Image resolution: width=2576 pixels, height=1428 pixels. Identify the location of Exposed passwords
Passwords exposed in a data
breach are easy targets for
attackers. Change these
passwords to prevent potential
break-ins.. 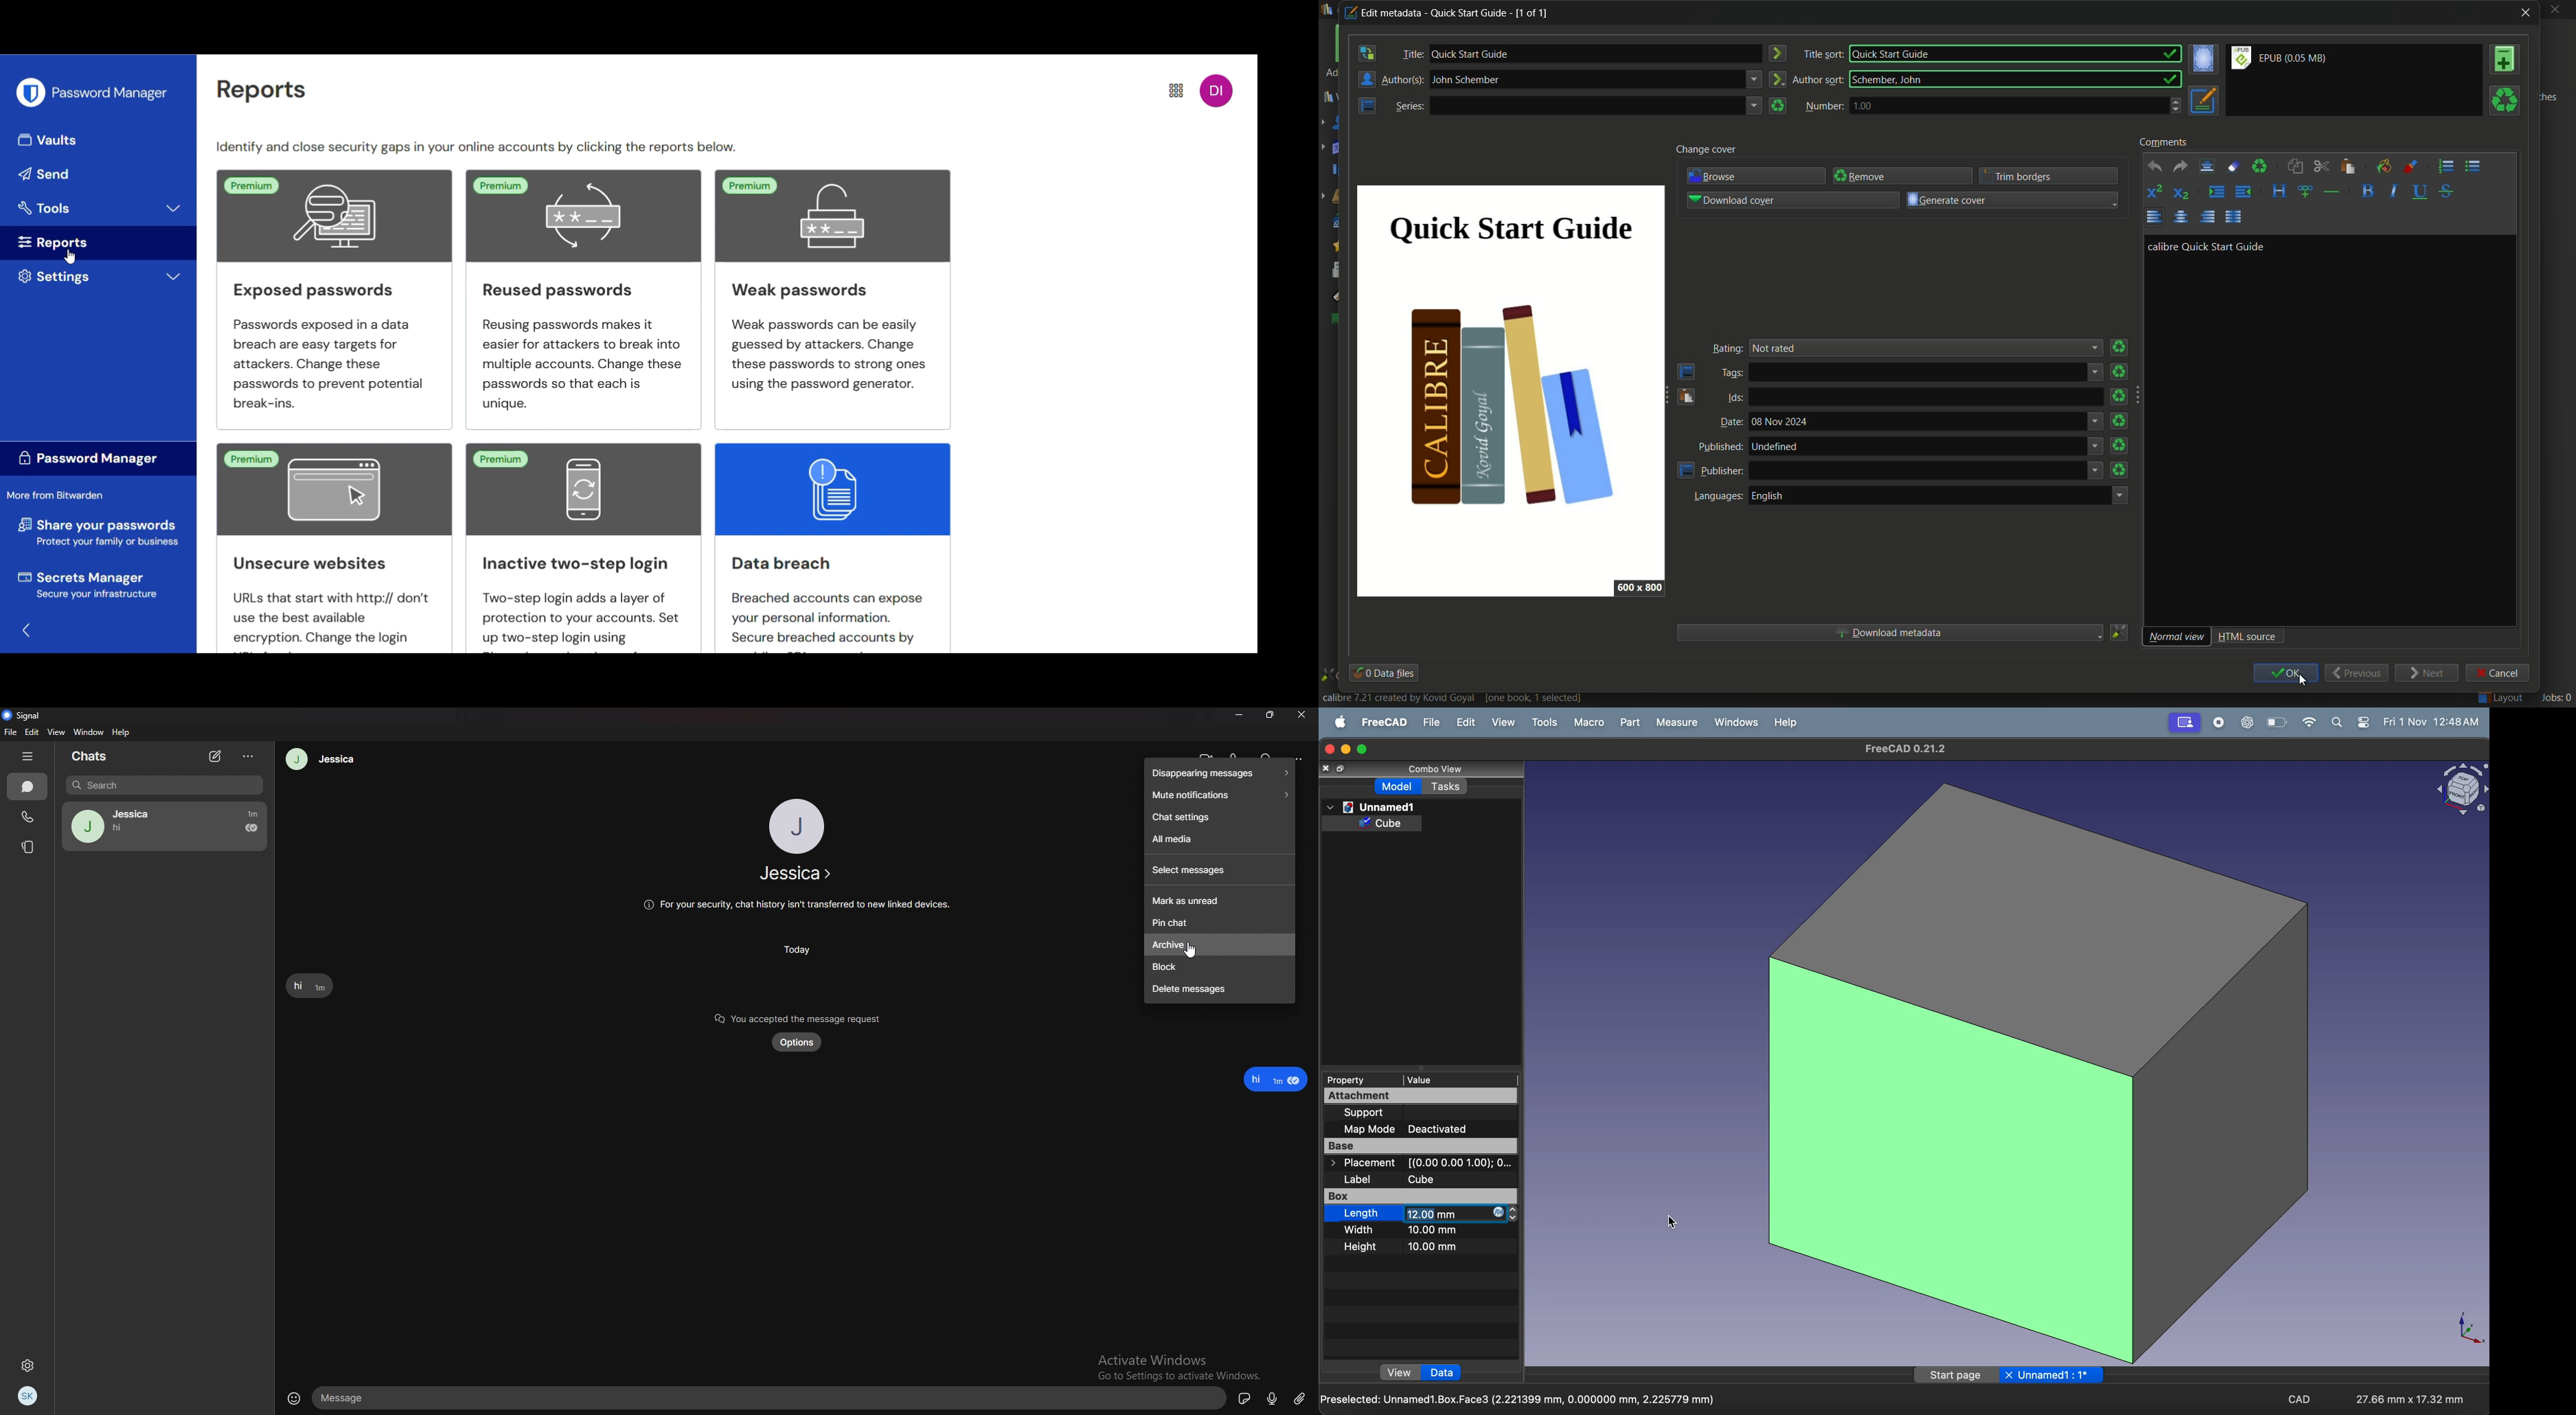
(335, 299).